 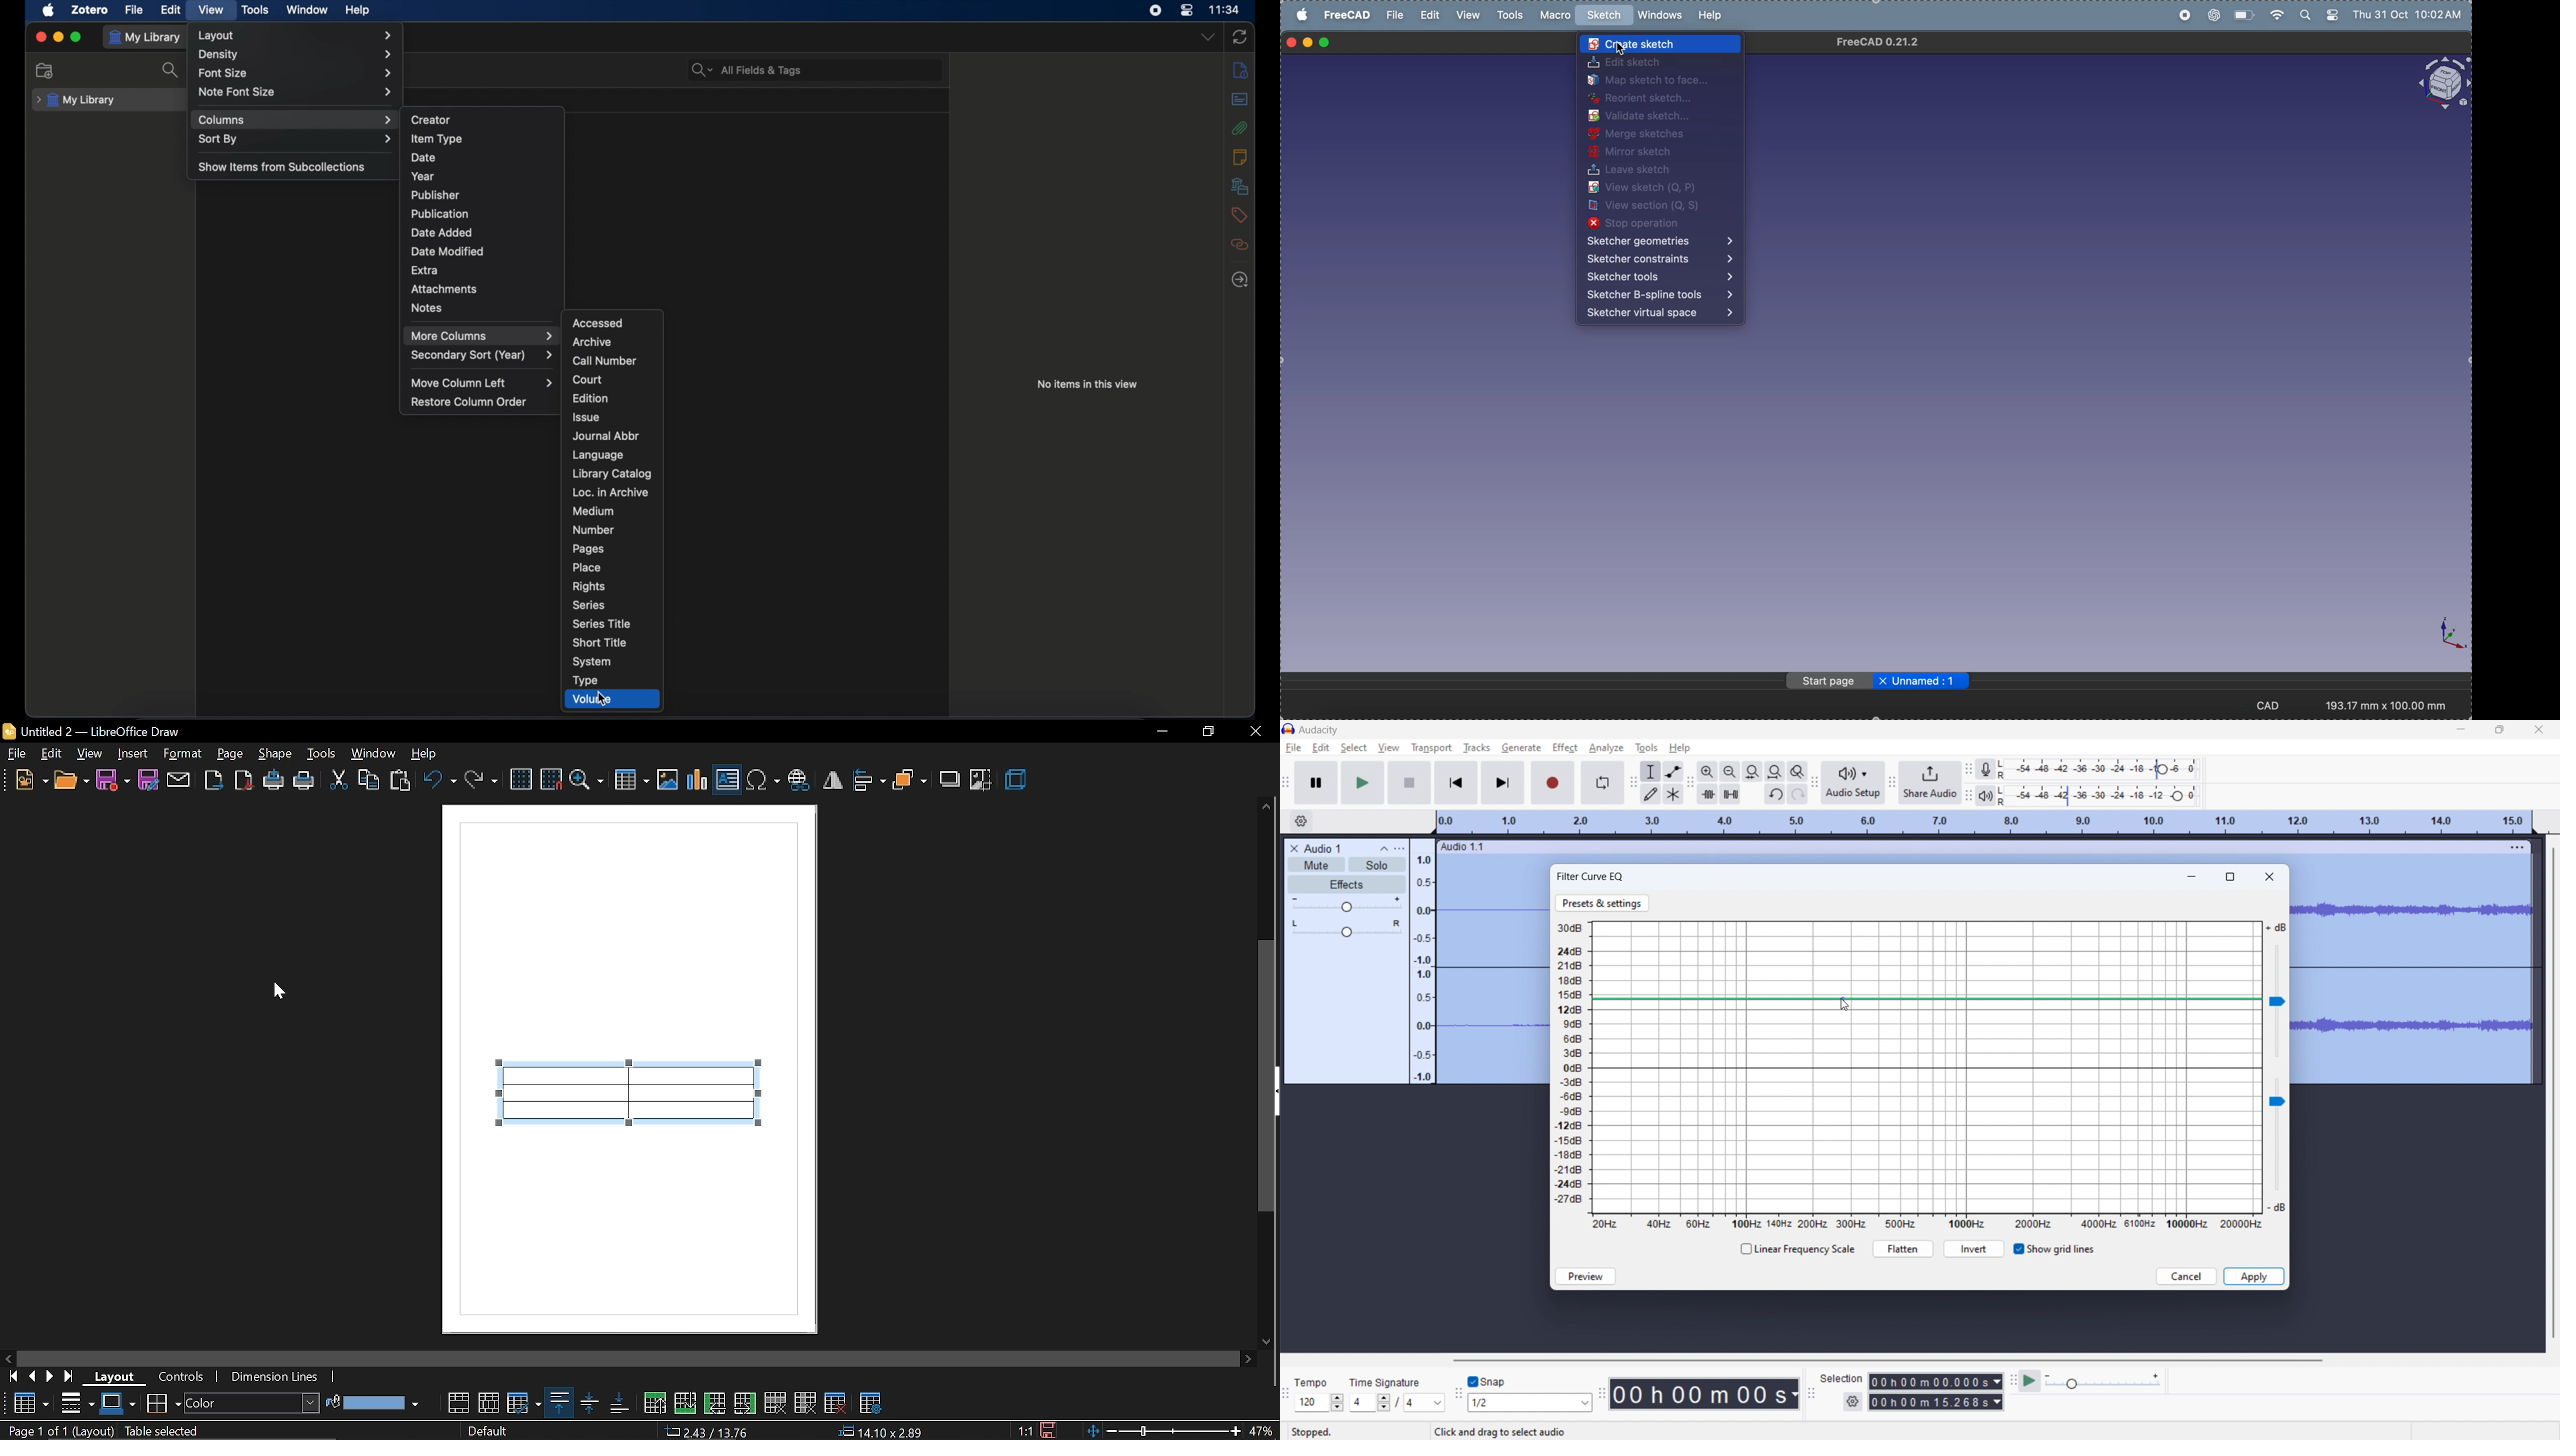 I want to click on insert row above, so click(x=685, y=1403).